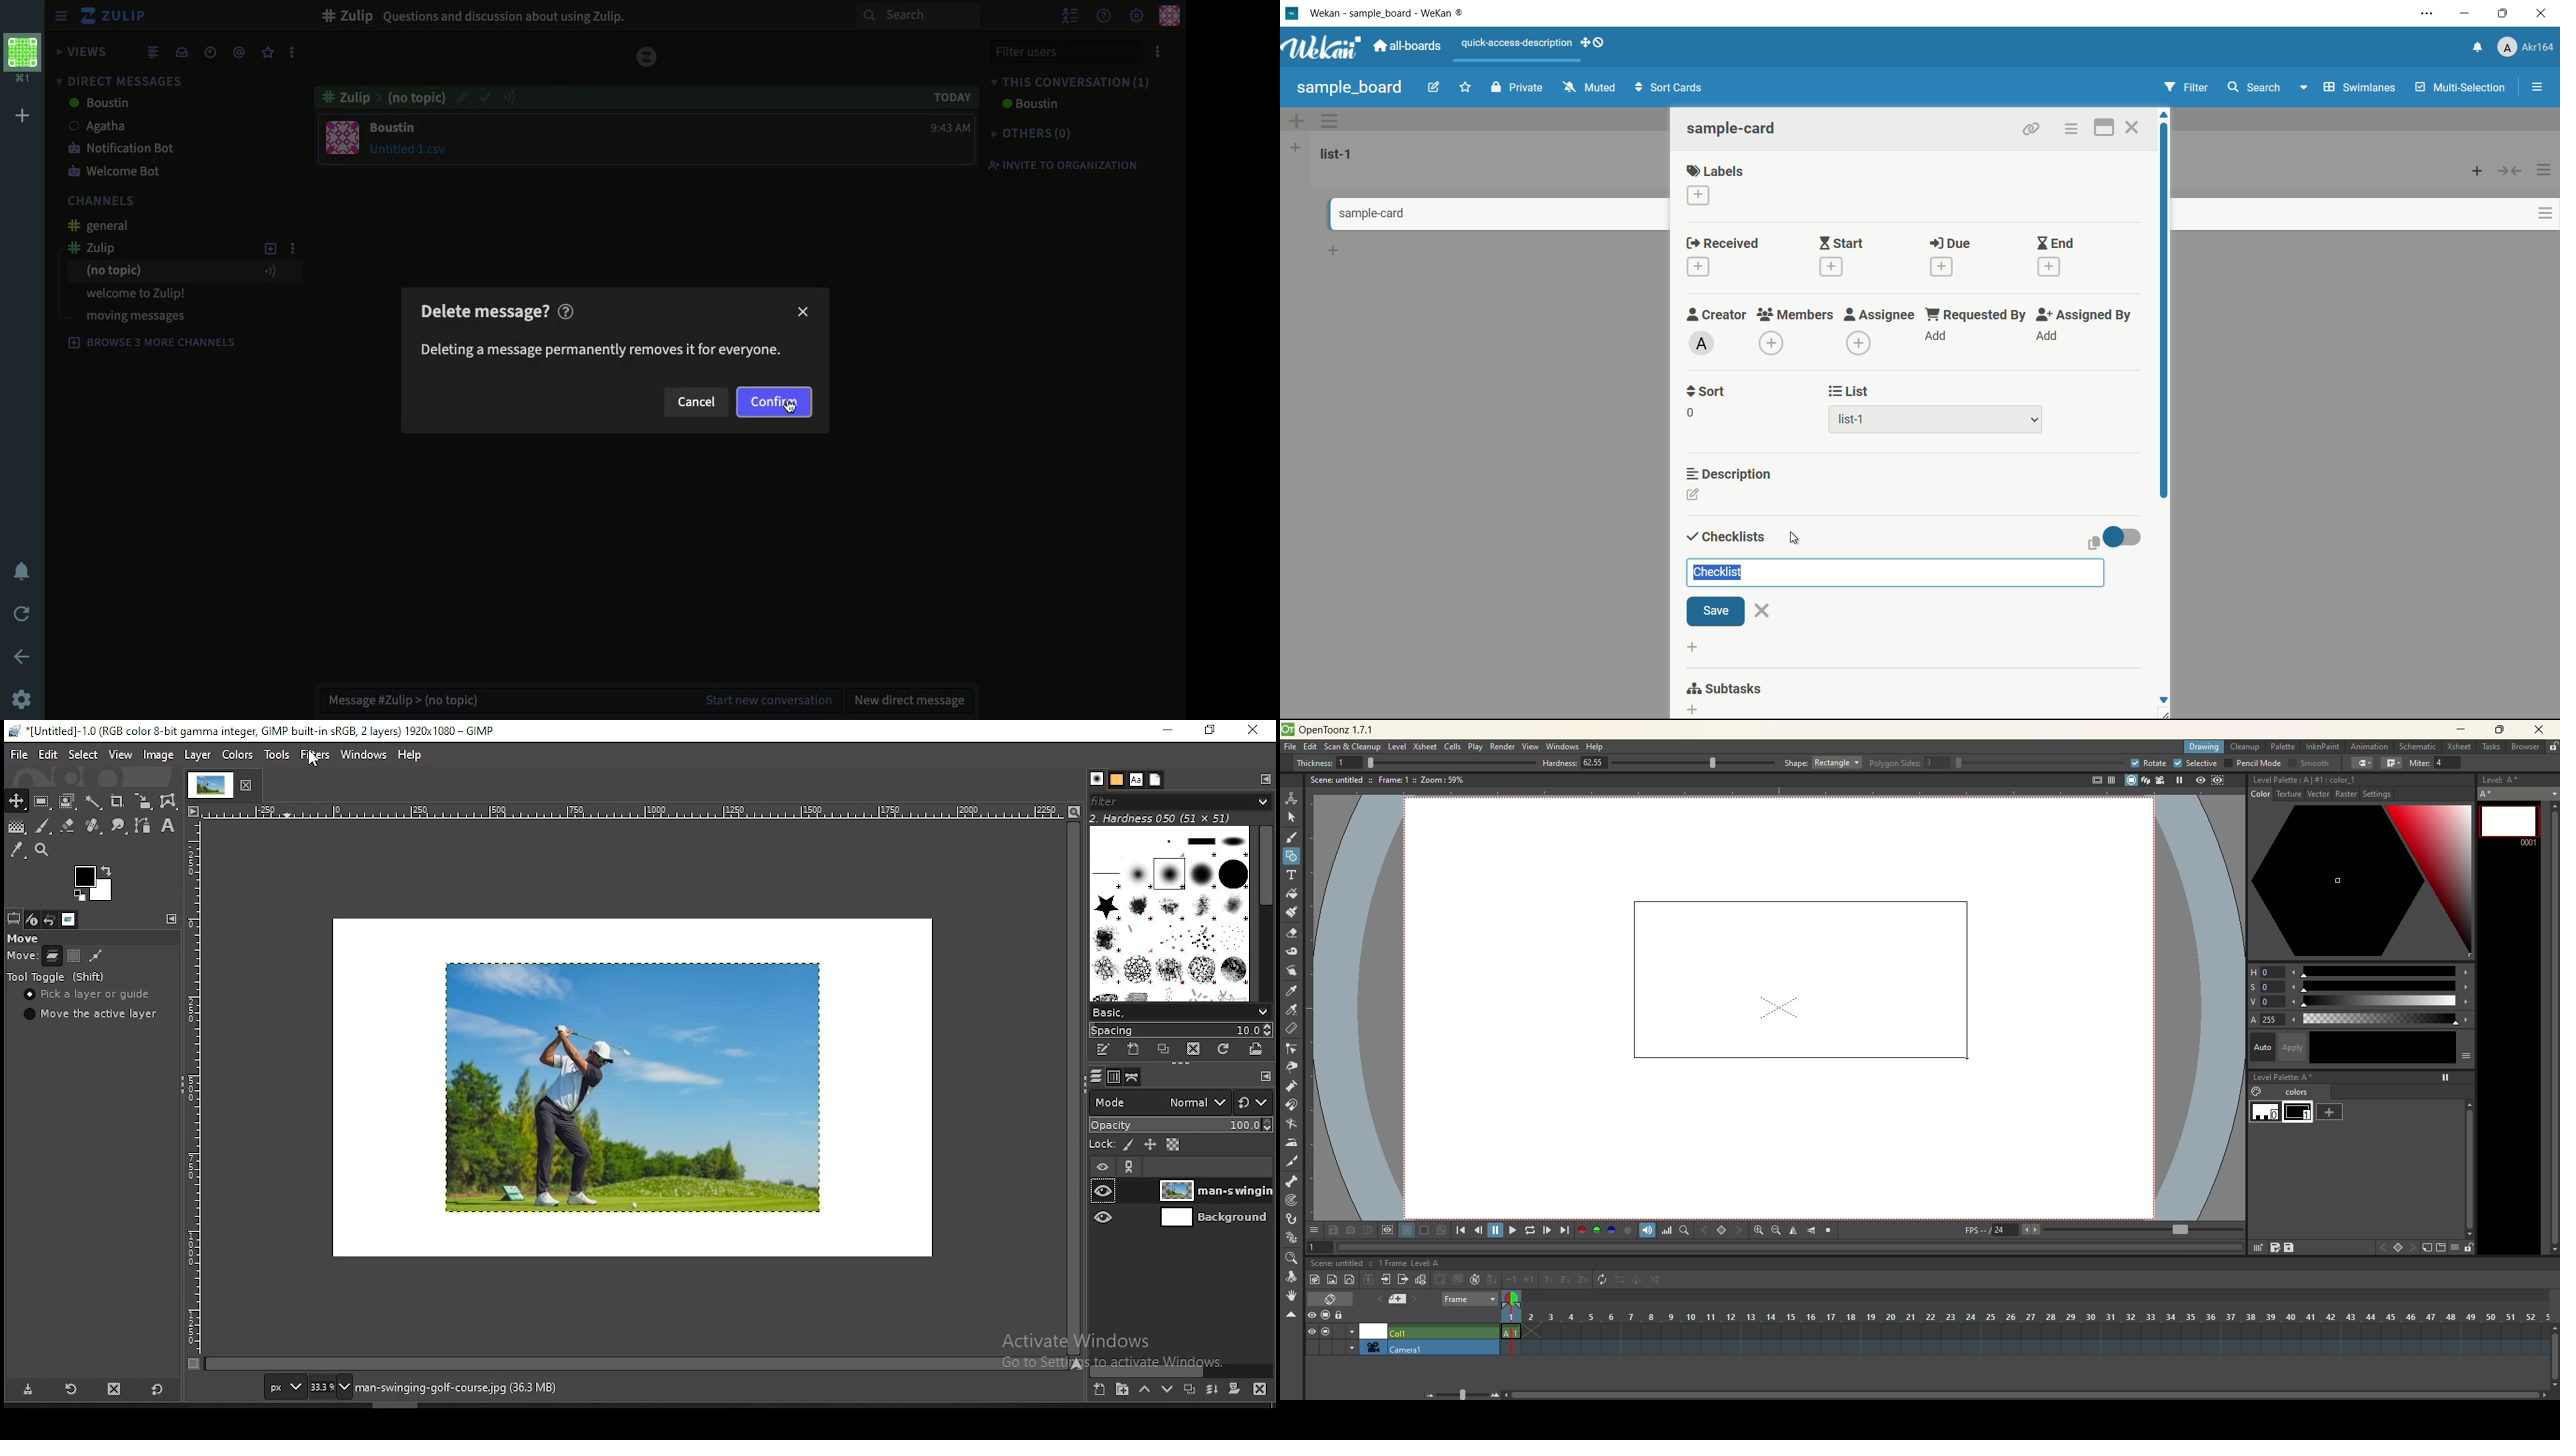 This screenshot has width=2576, height=1456. I want to click on black background, so click(1424, 1231).